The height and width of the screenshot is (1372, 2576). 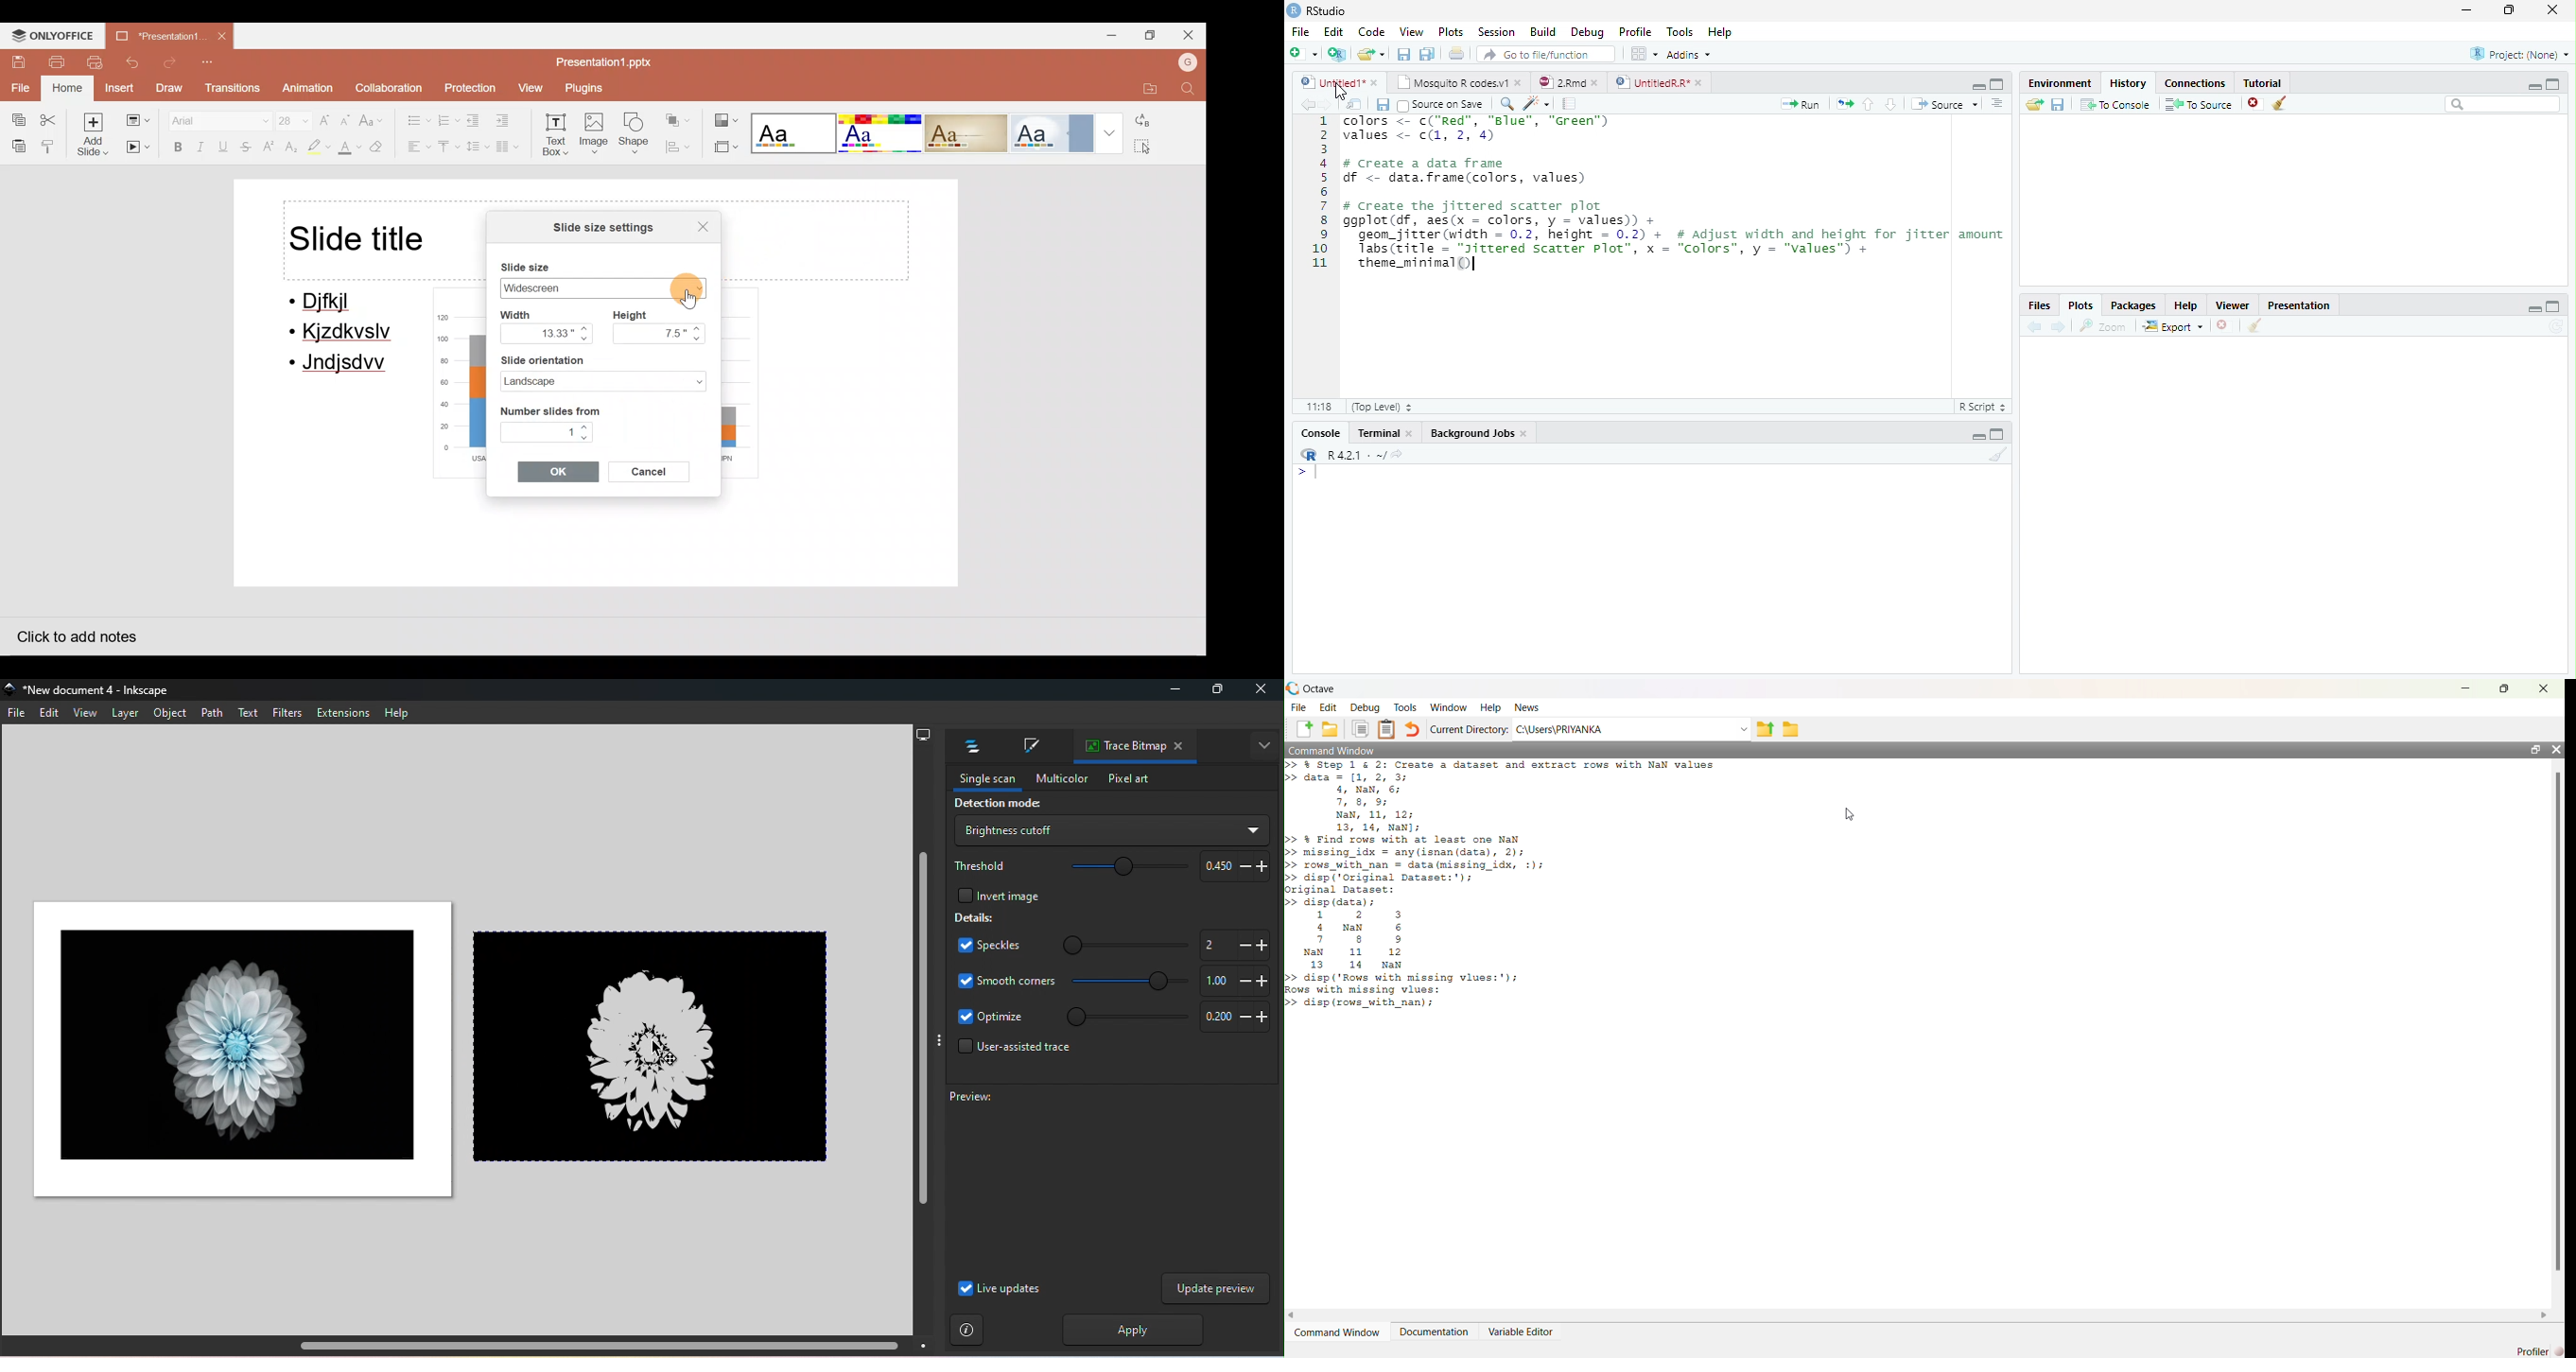 What do you see at coordinates (1452, 31) in the screenshot?
I see `Plots` at bounding box center [1452, 31].